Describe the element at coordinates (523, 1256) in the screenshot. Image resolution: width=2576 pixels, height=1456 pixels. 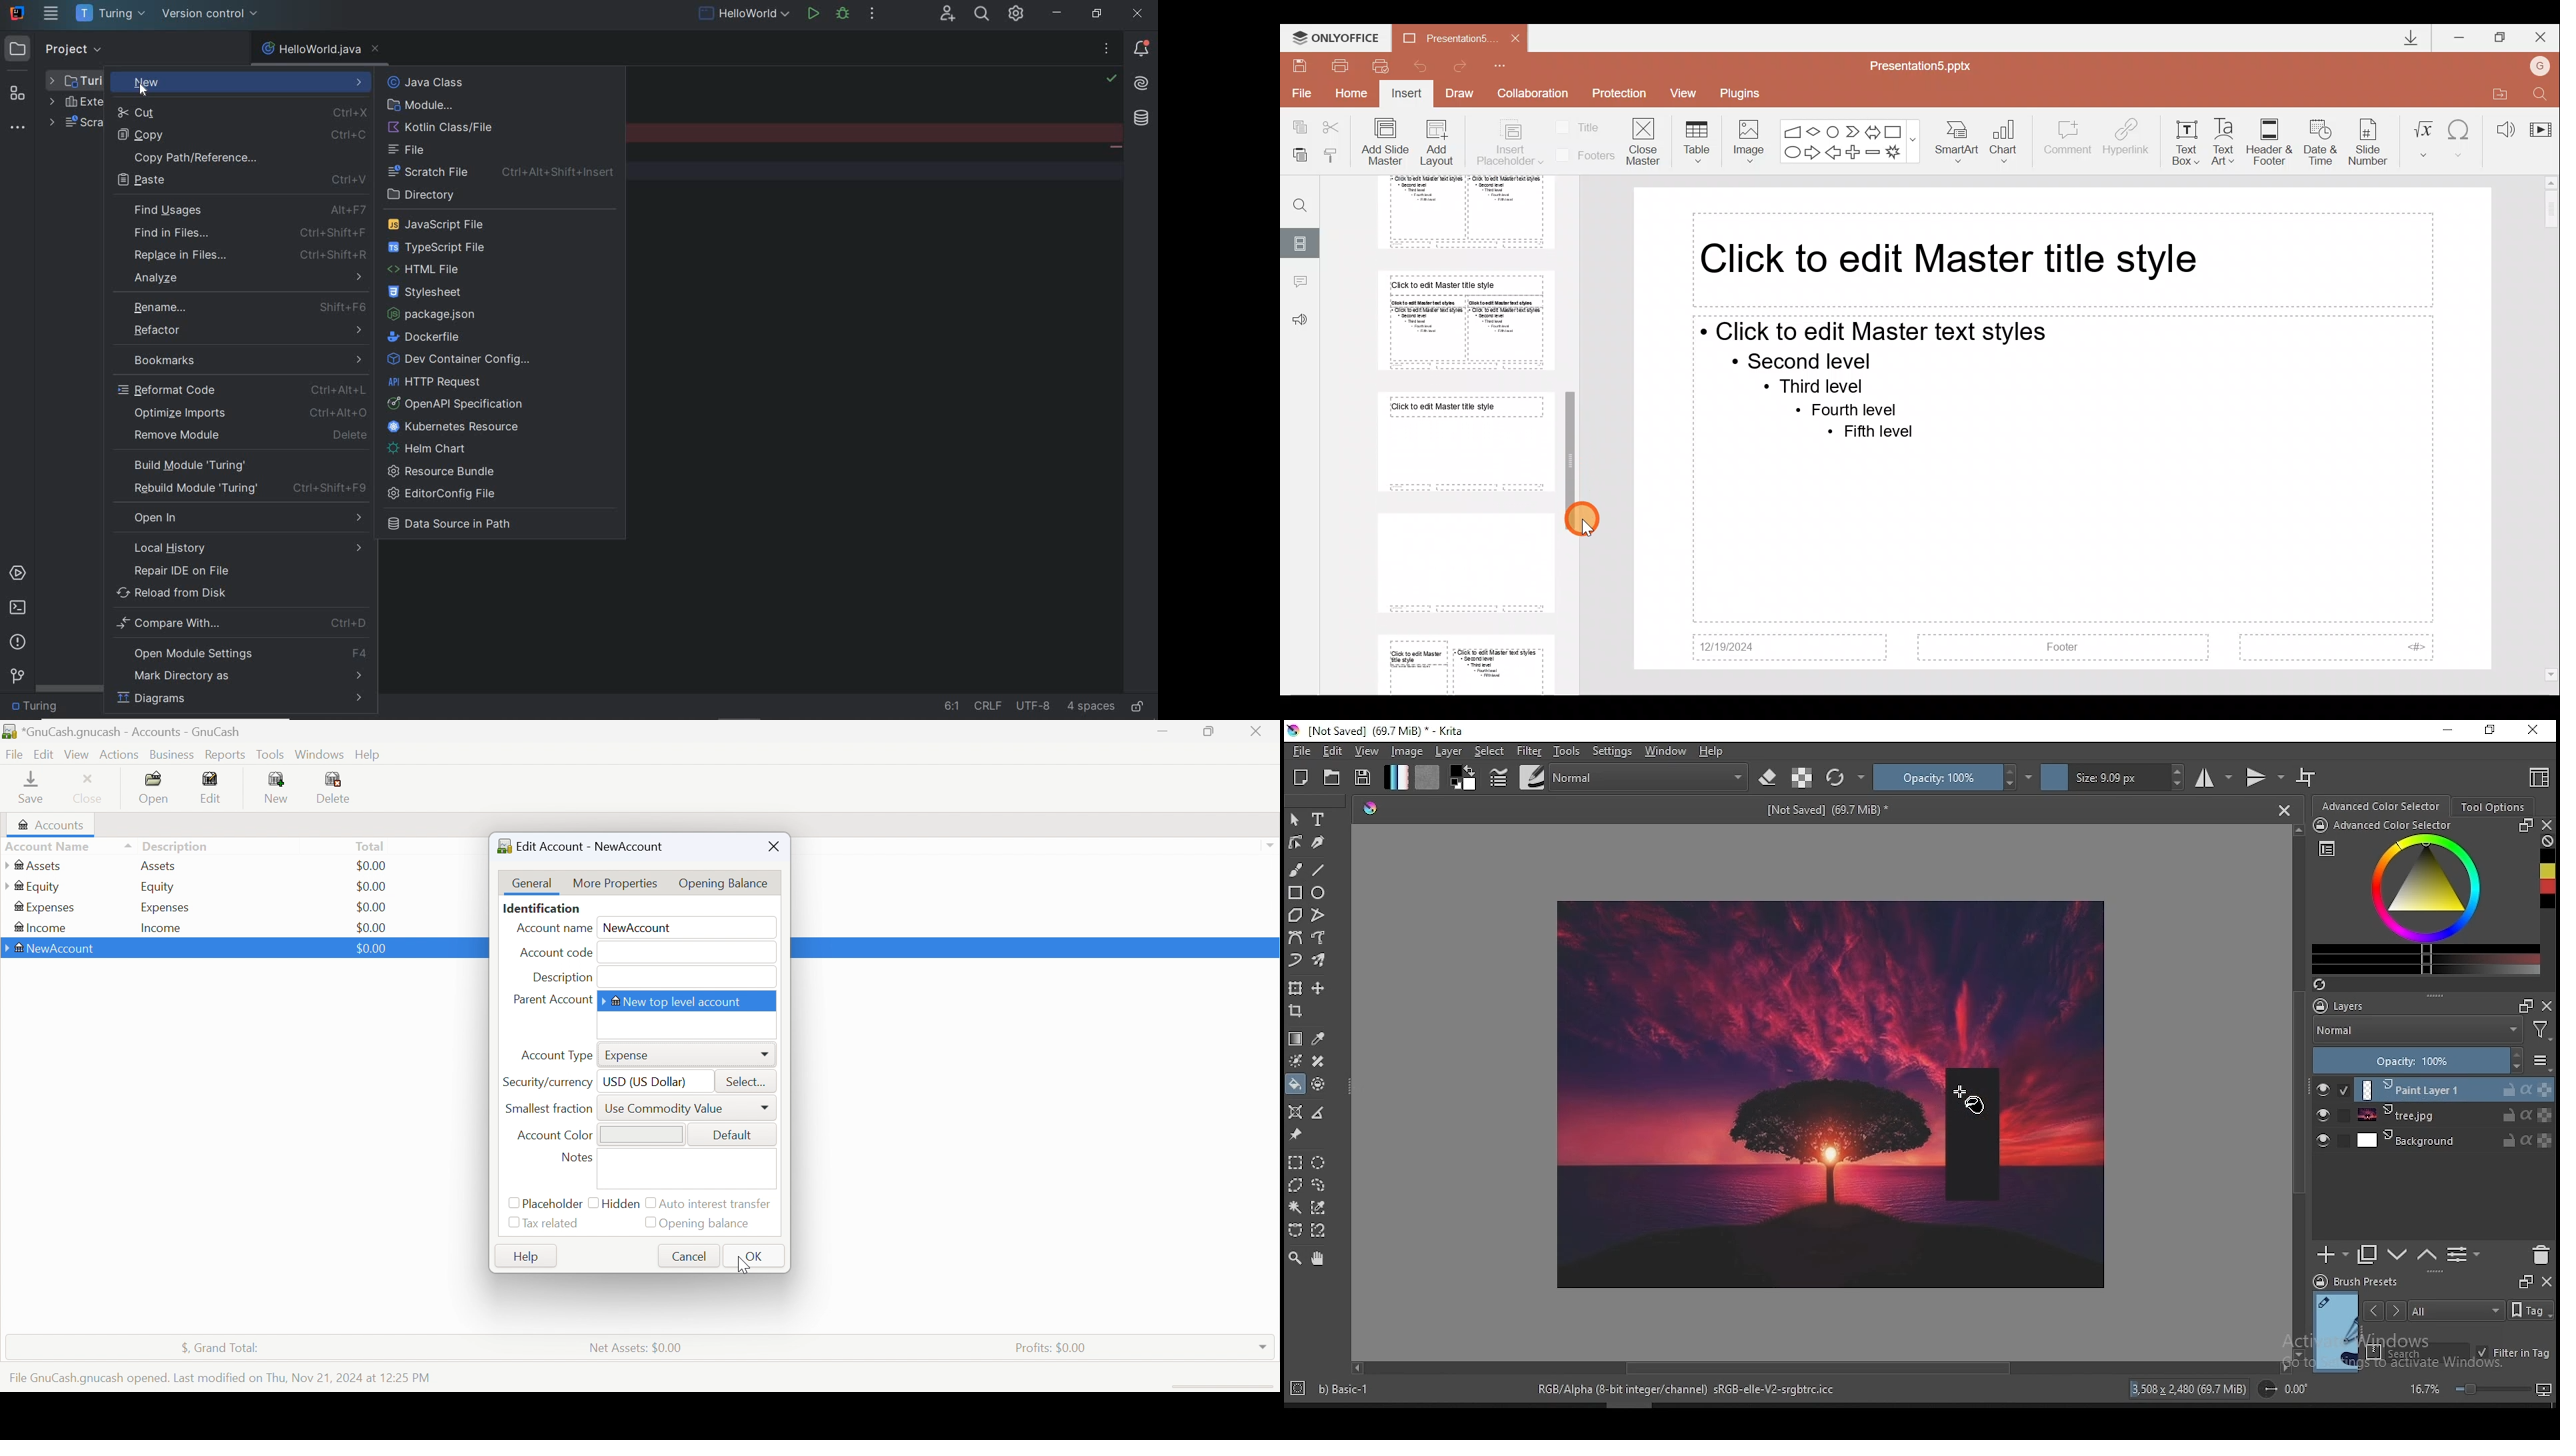
I see `Help` at that location.